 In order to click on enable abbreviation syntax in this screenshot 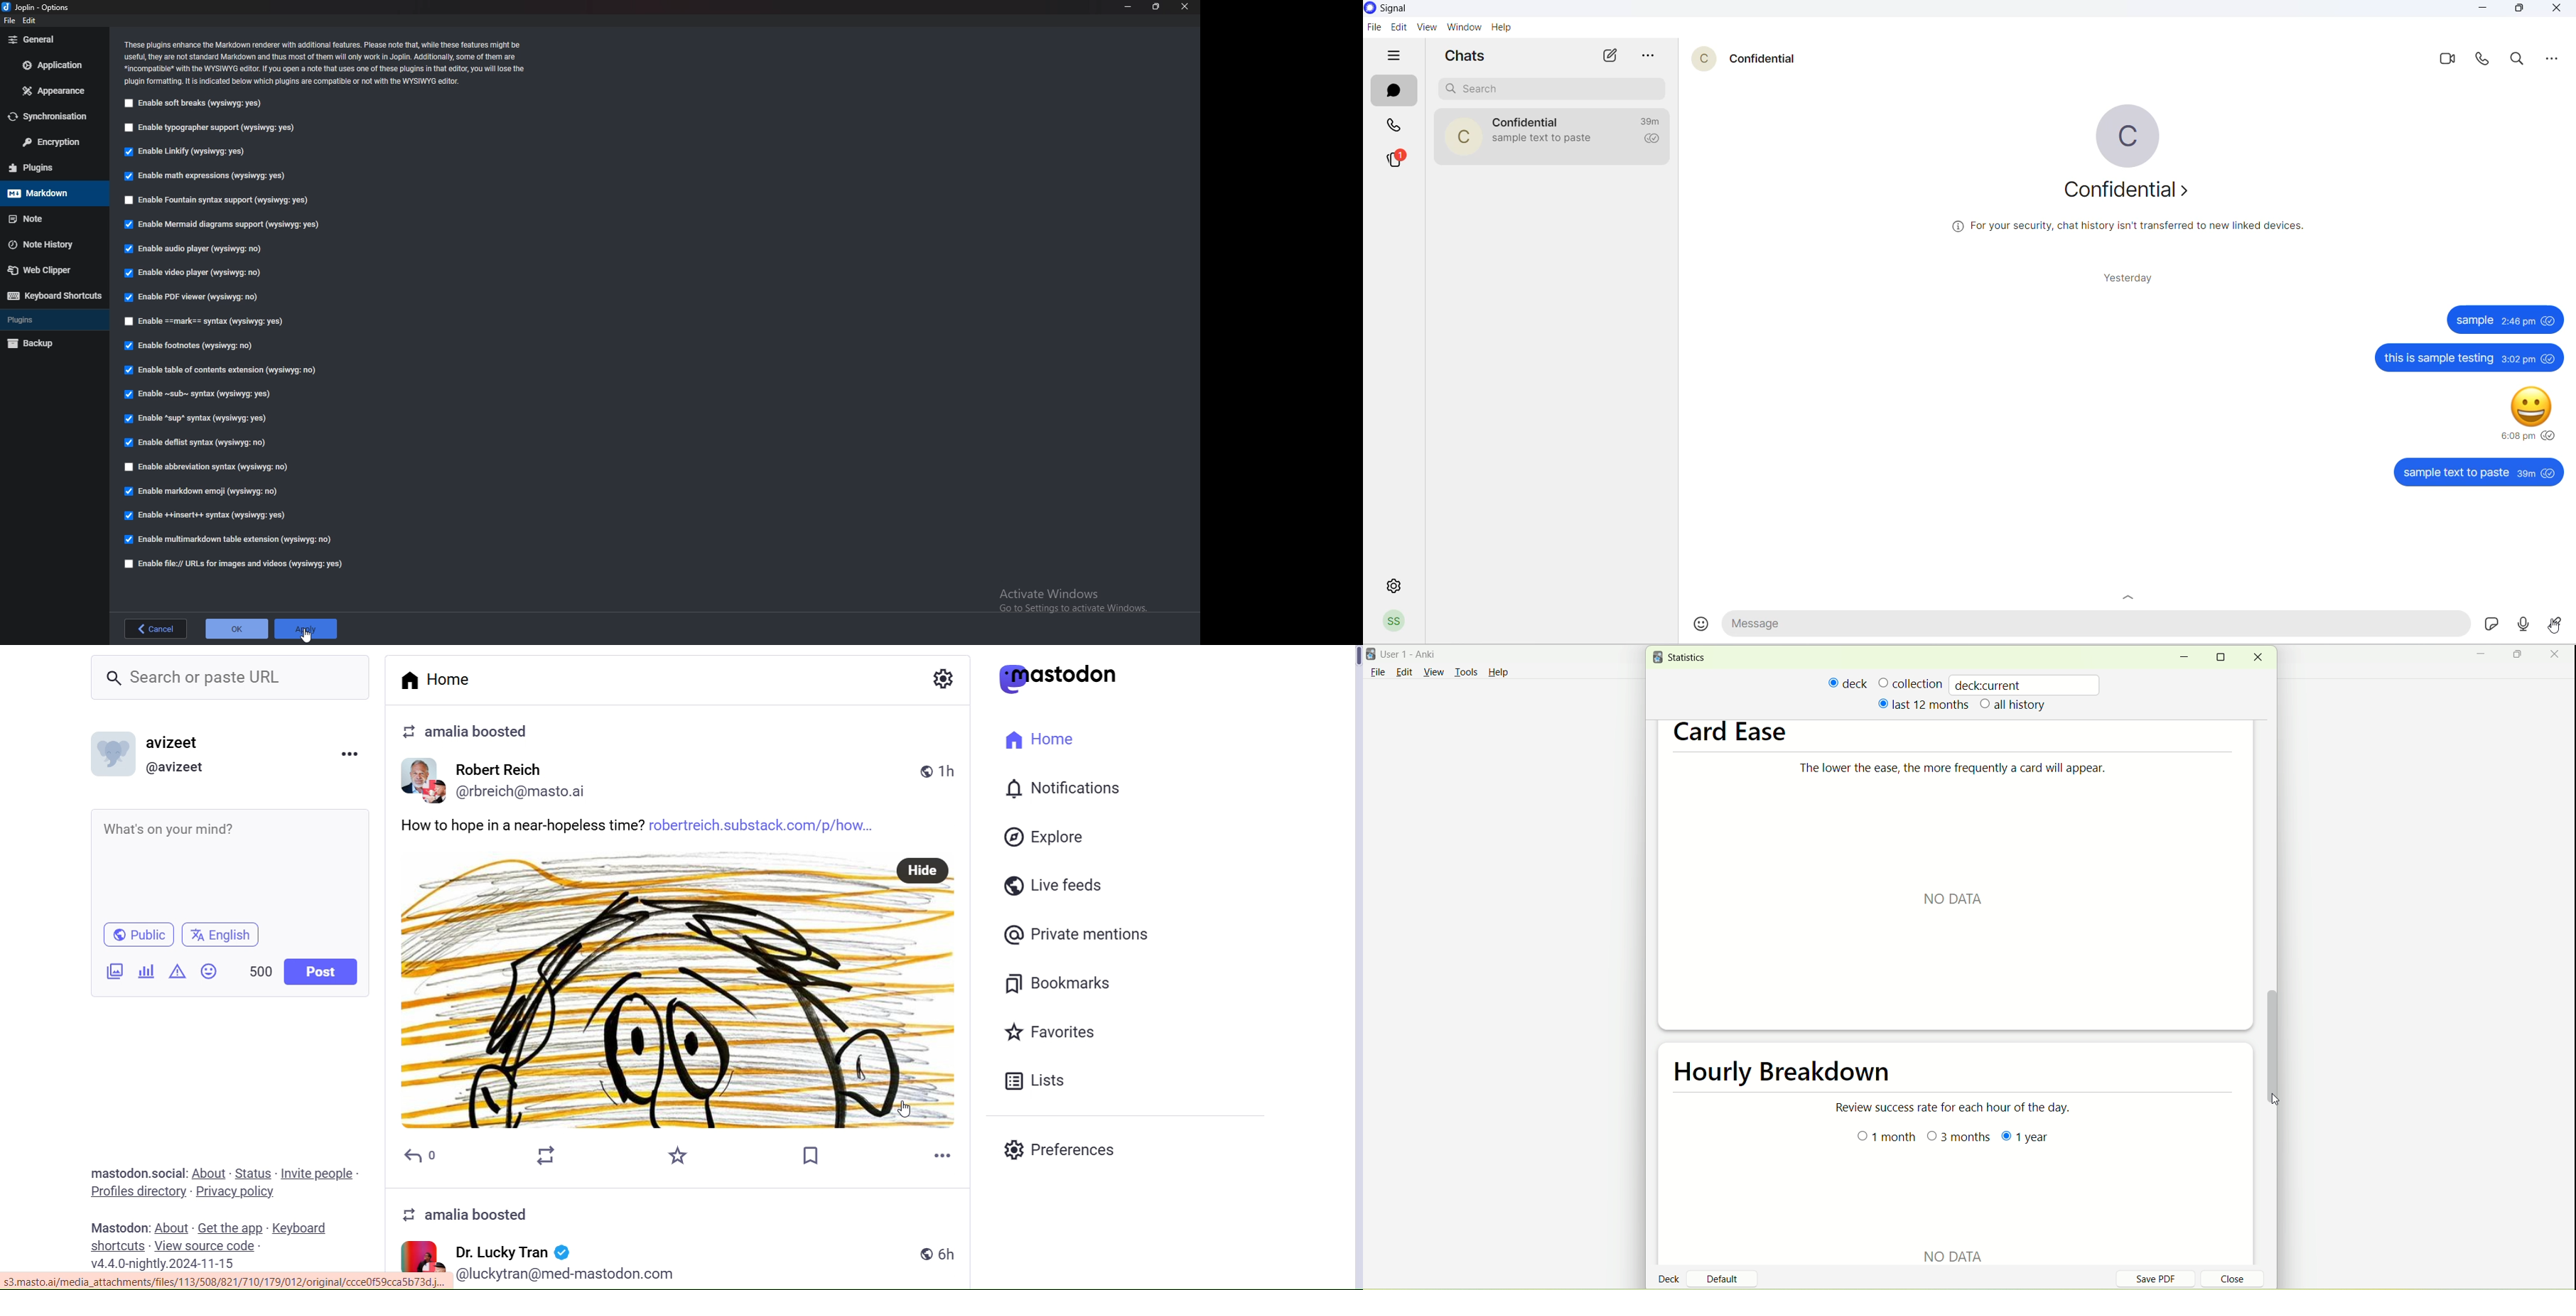, I will do `click(217, 469)`.